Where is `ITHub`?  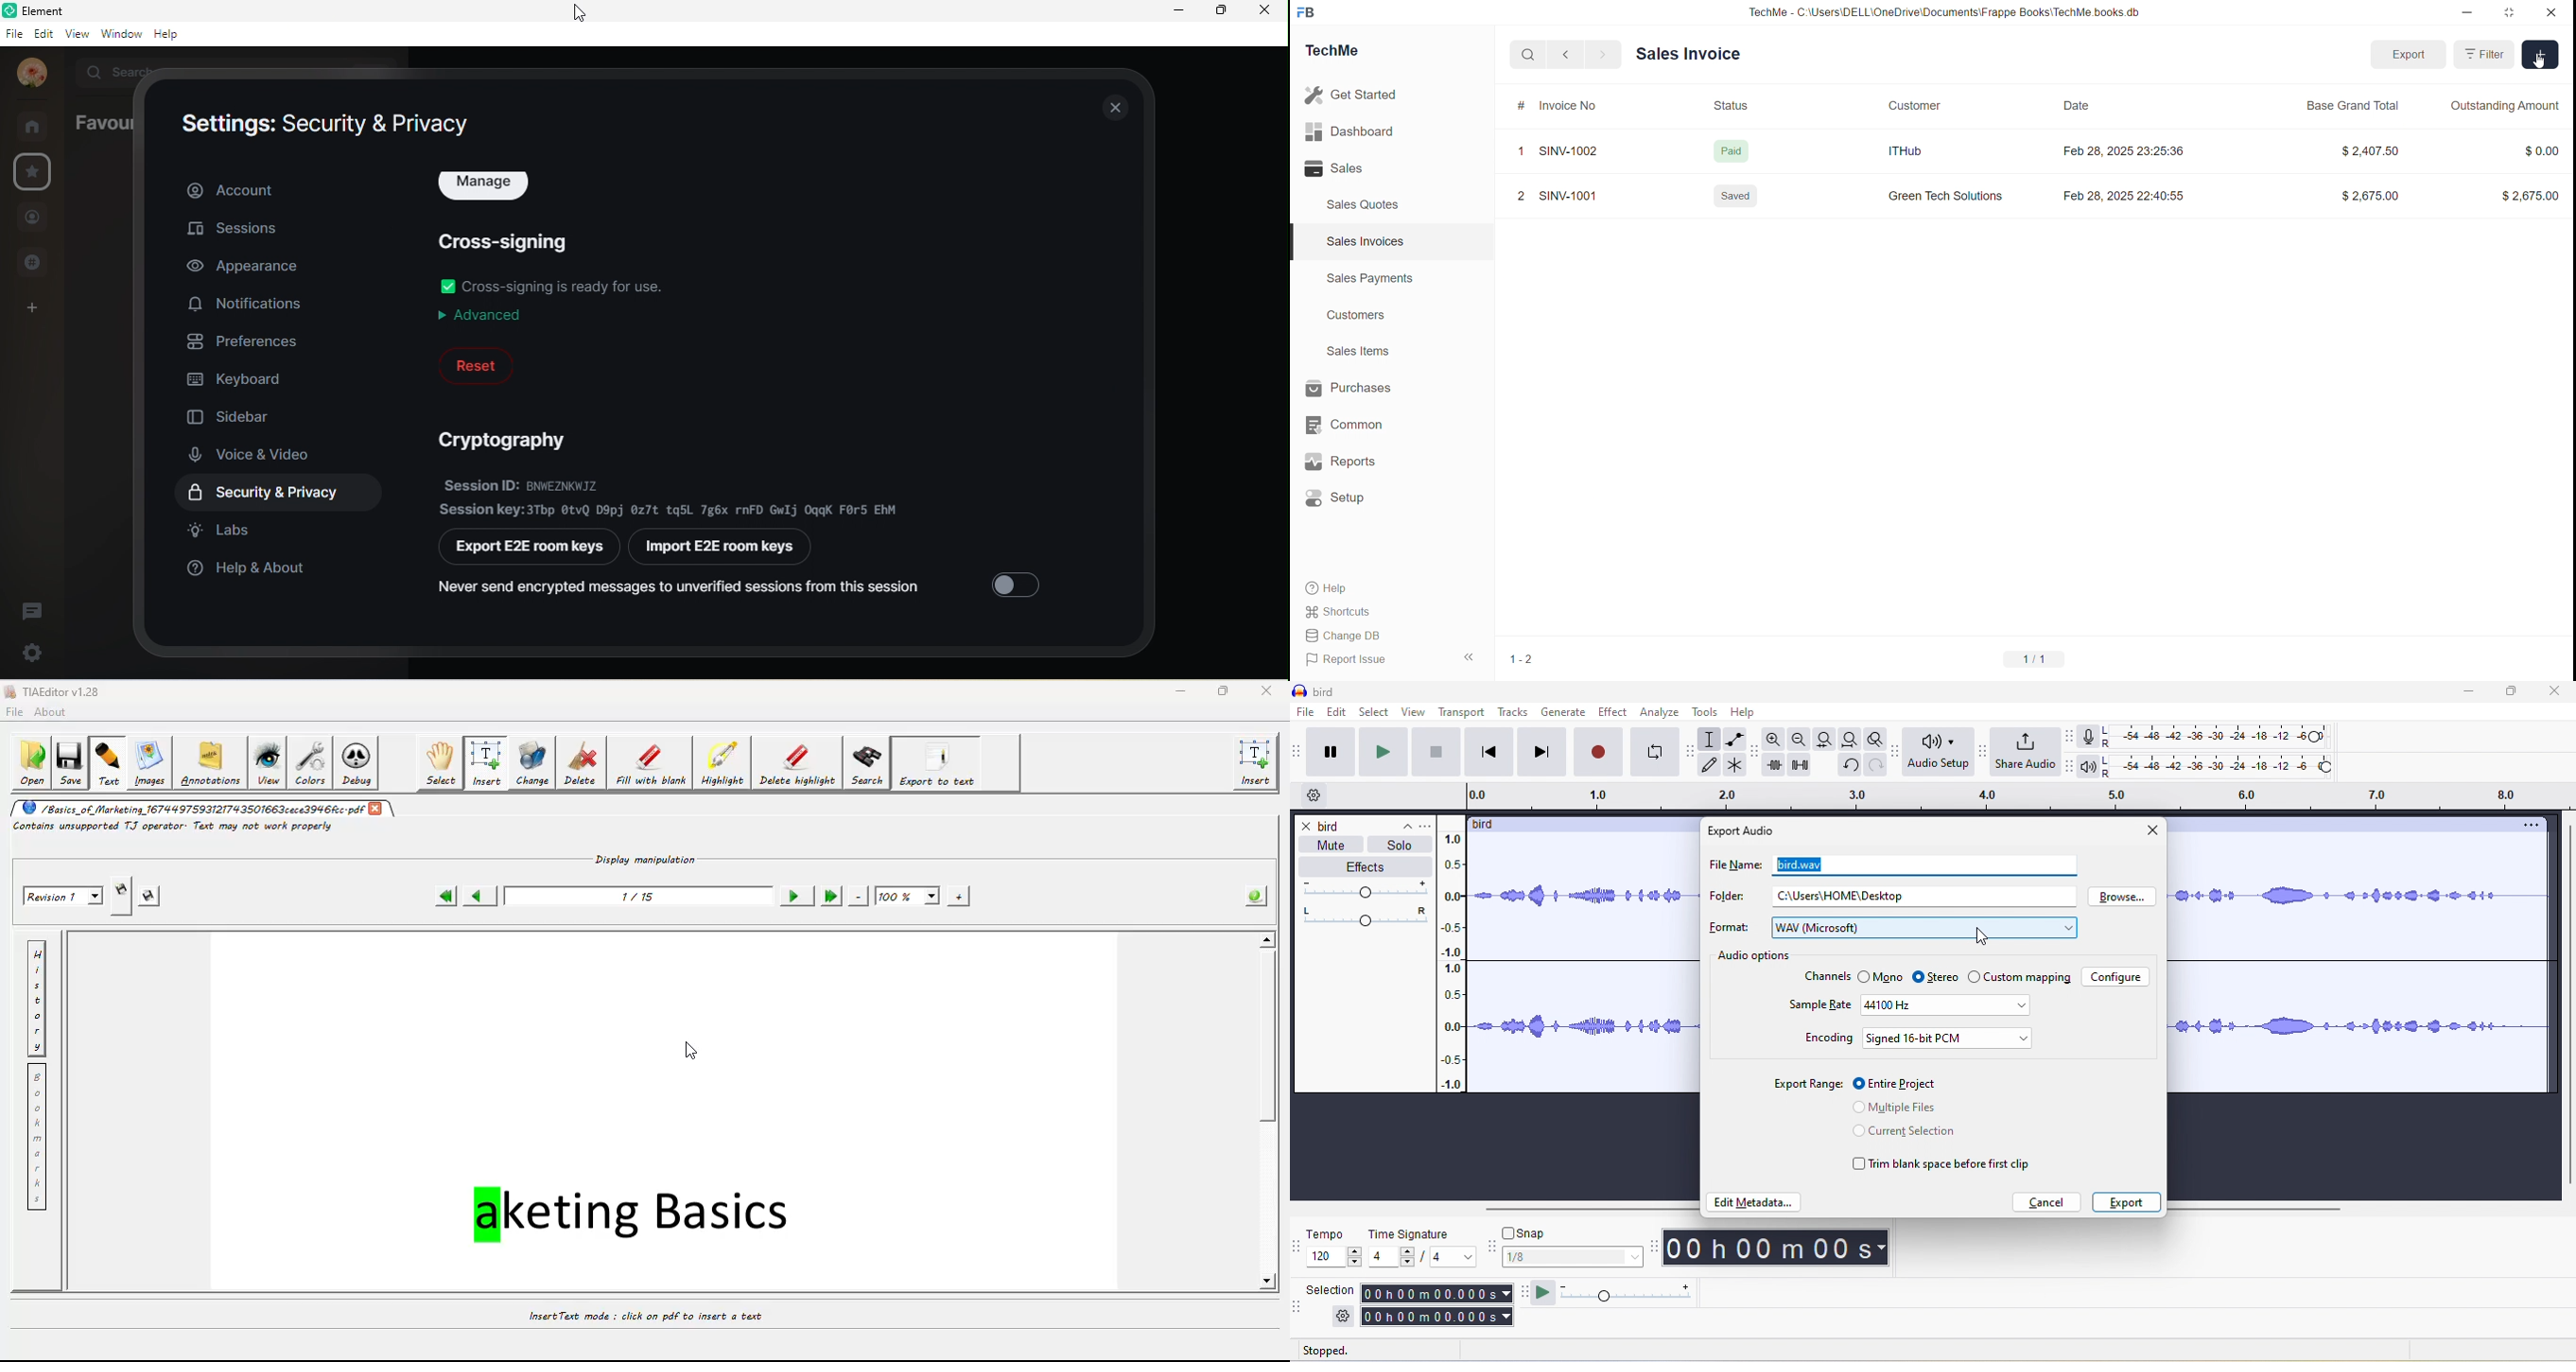 ITHub is located at coordinates (1915, 151).